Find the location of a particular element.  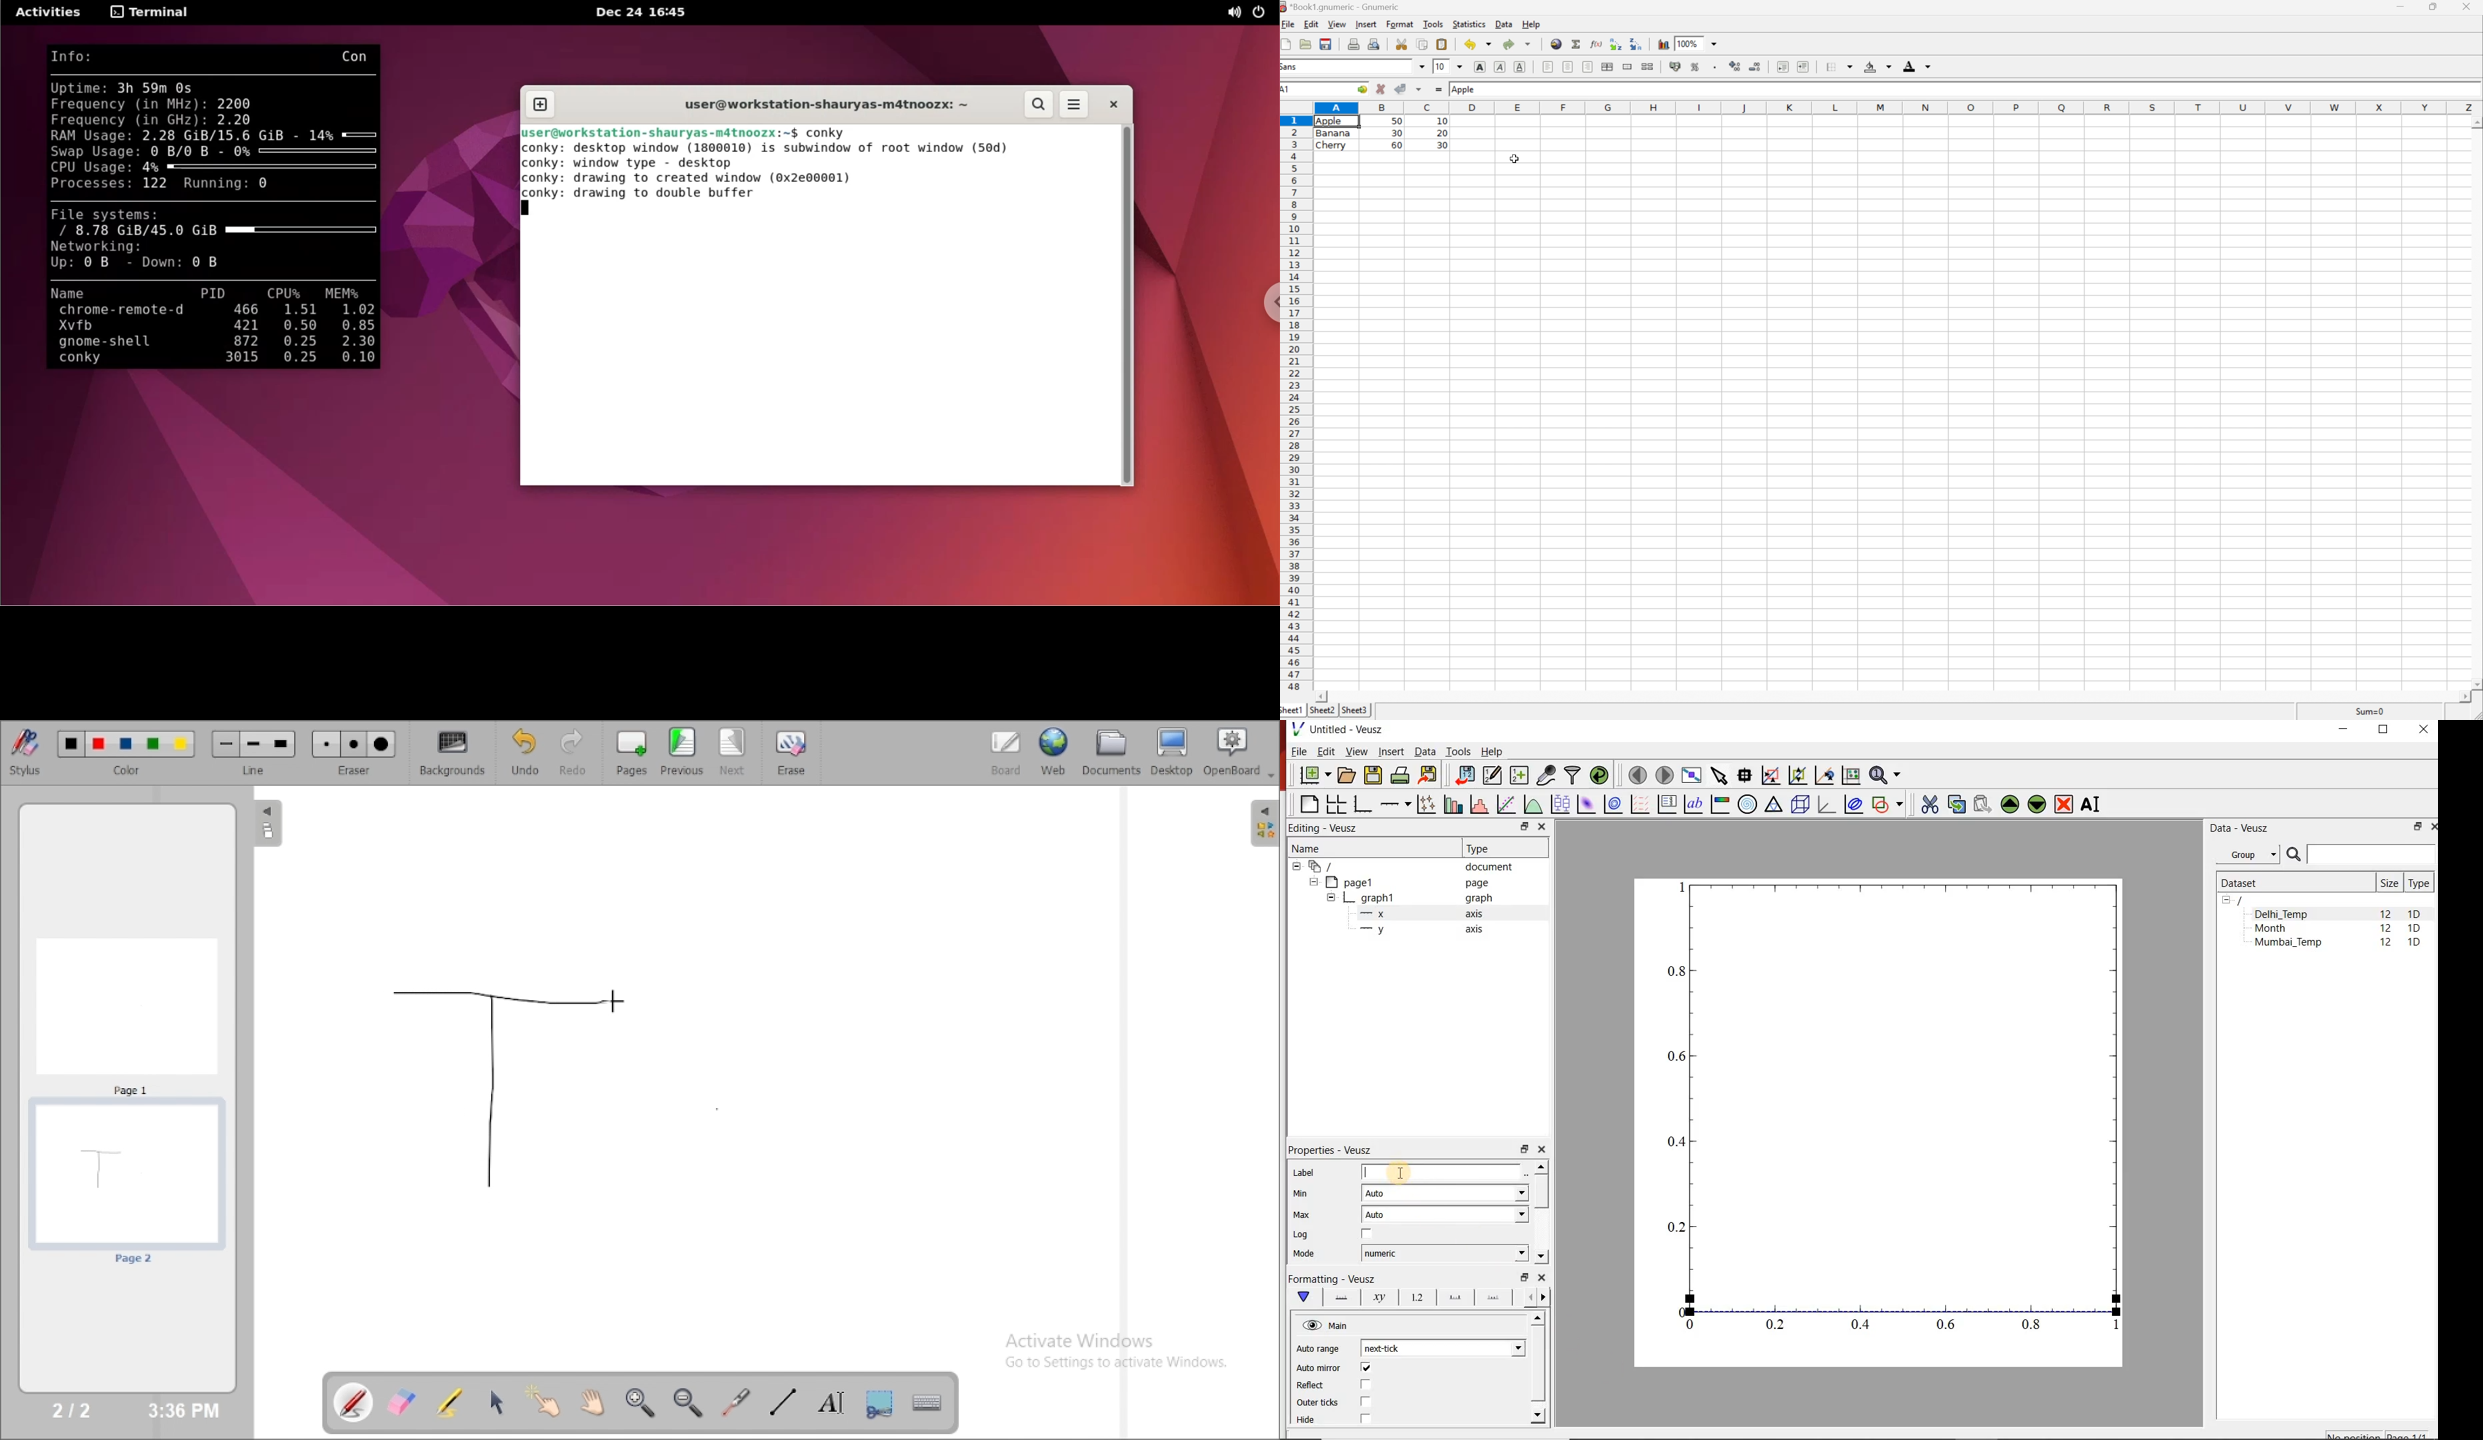

plot key is located at coordinates (1666, 805).